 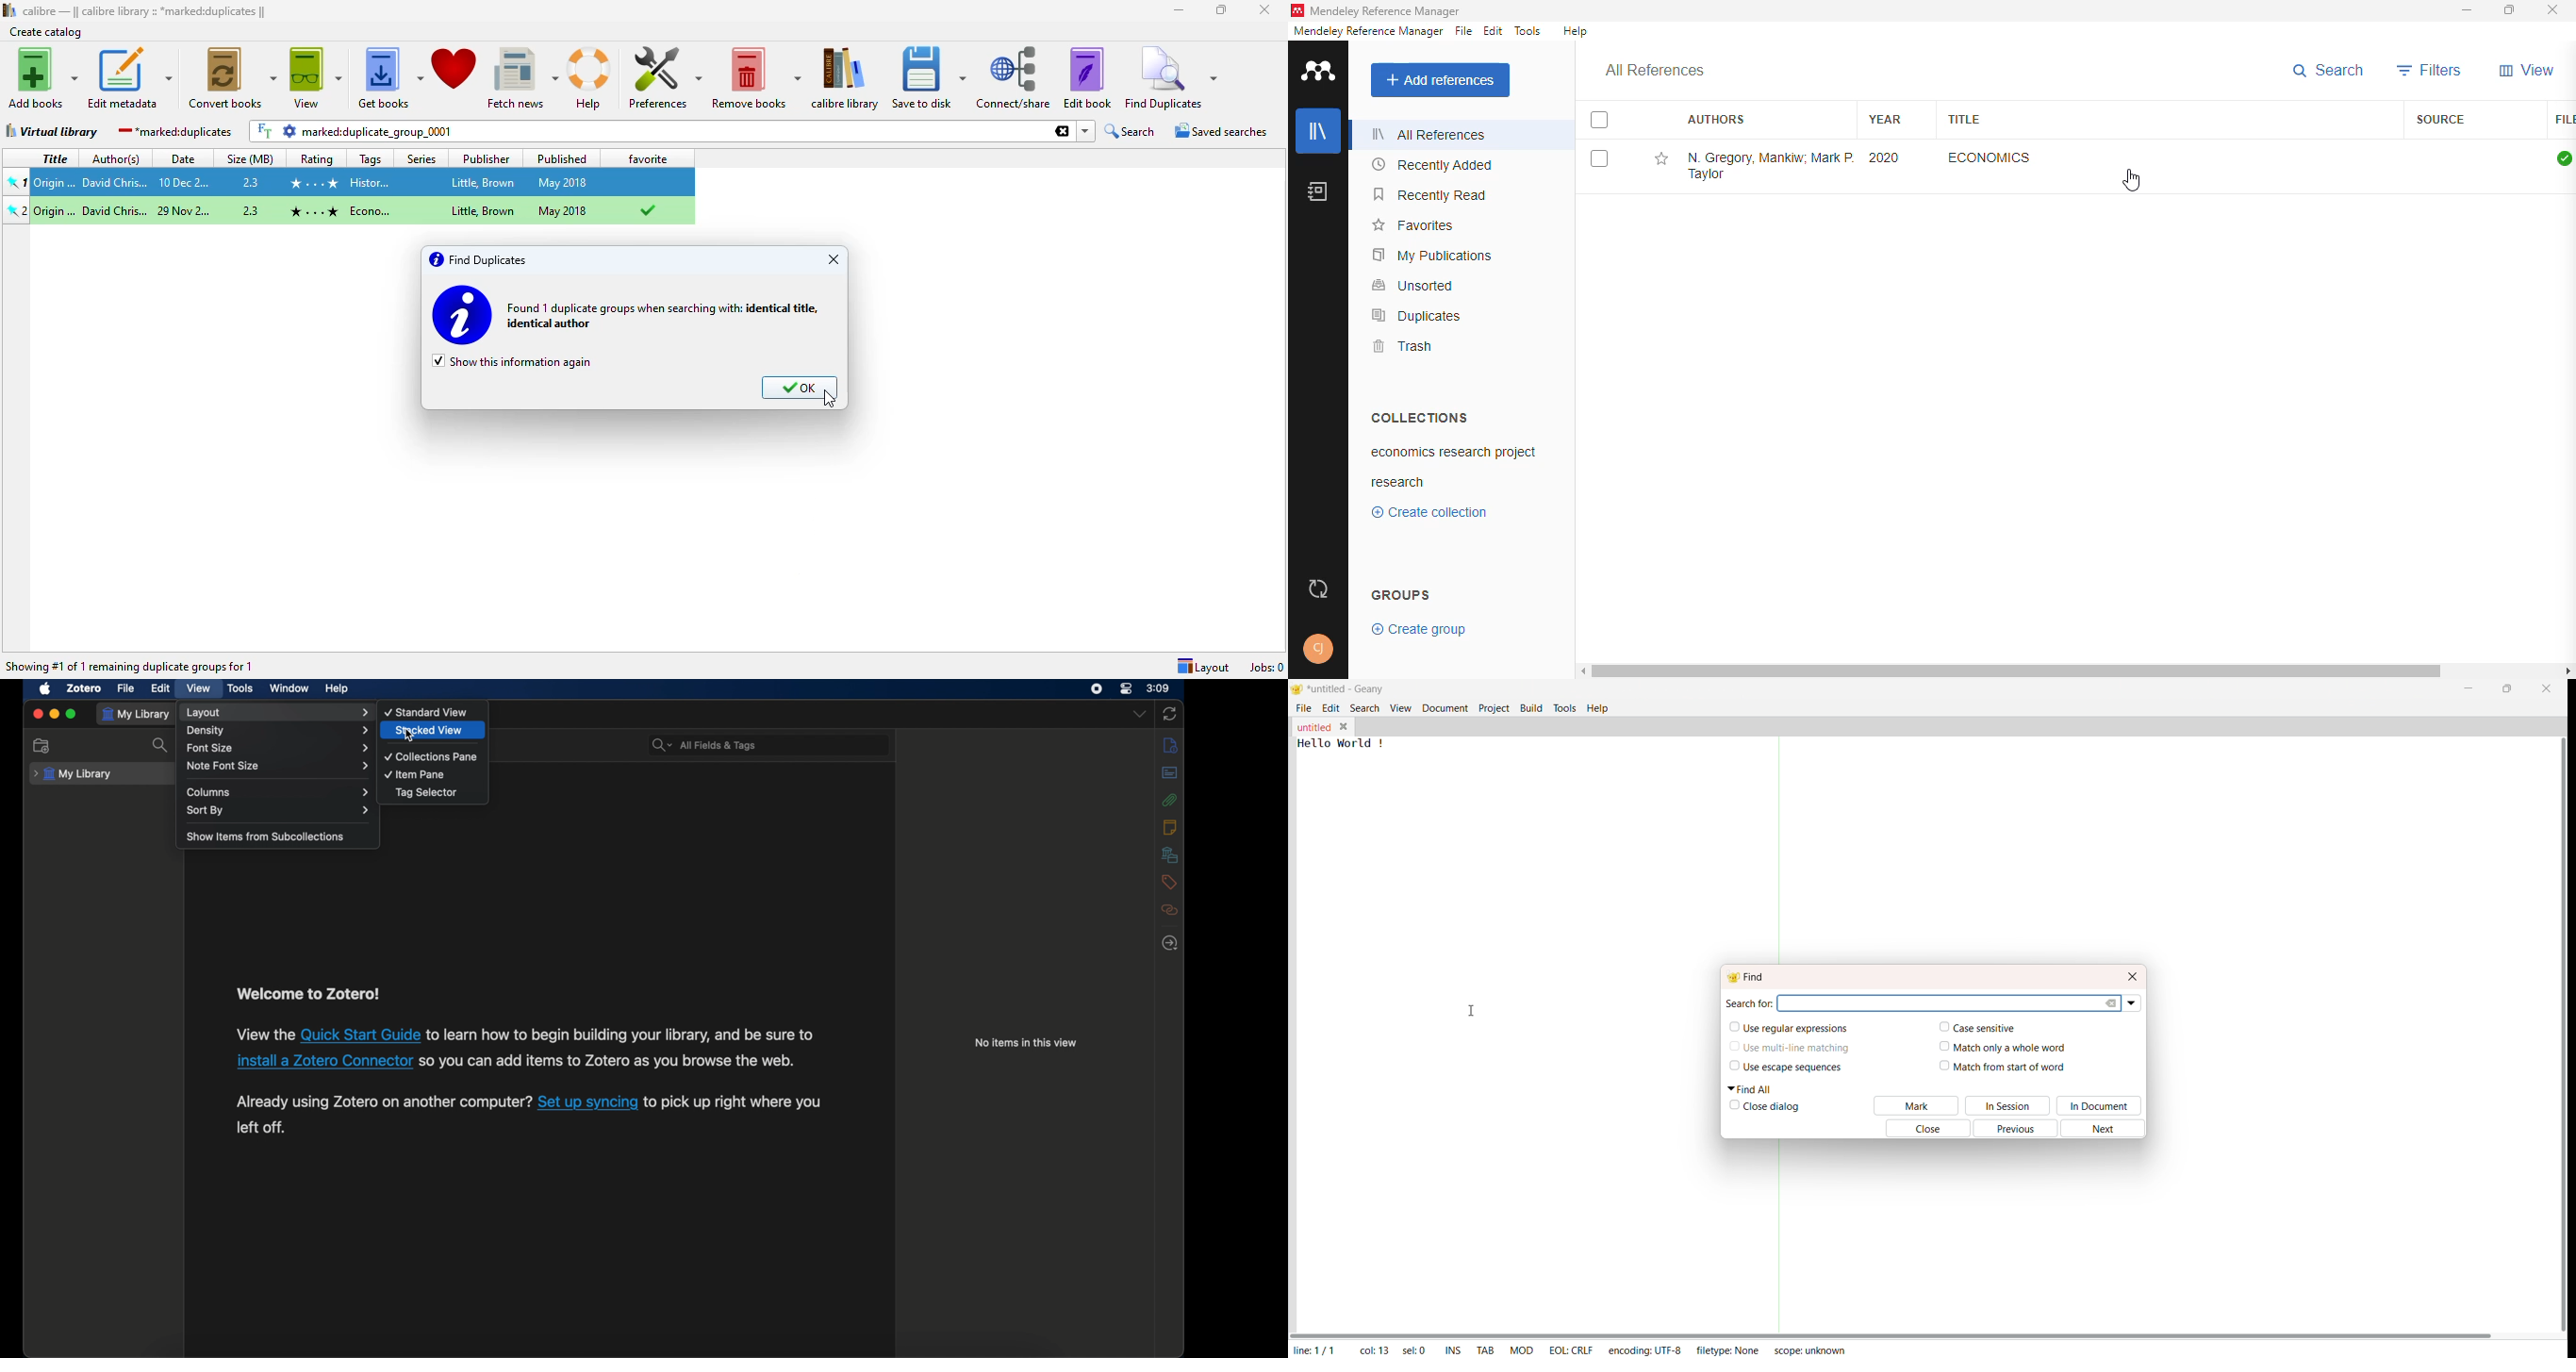 What do you see at coordinates (2108, 1129) in the screenshot?
I see `Next` at bounding box center [2108, 1129].